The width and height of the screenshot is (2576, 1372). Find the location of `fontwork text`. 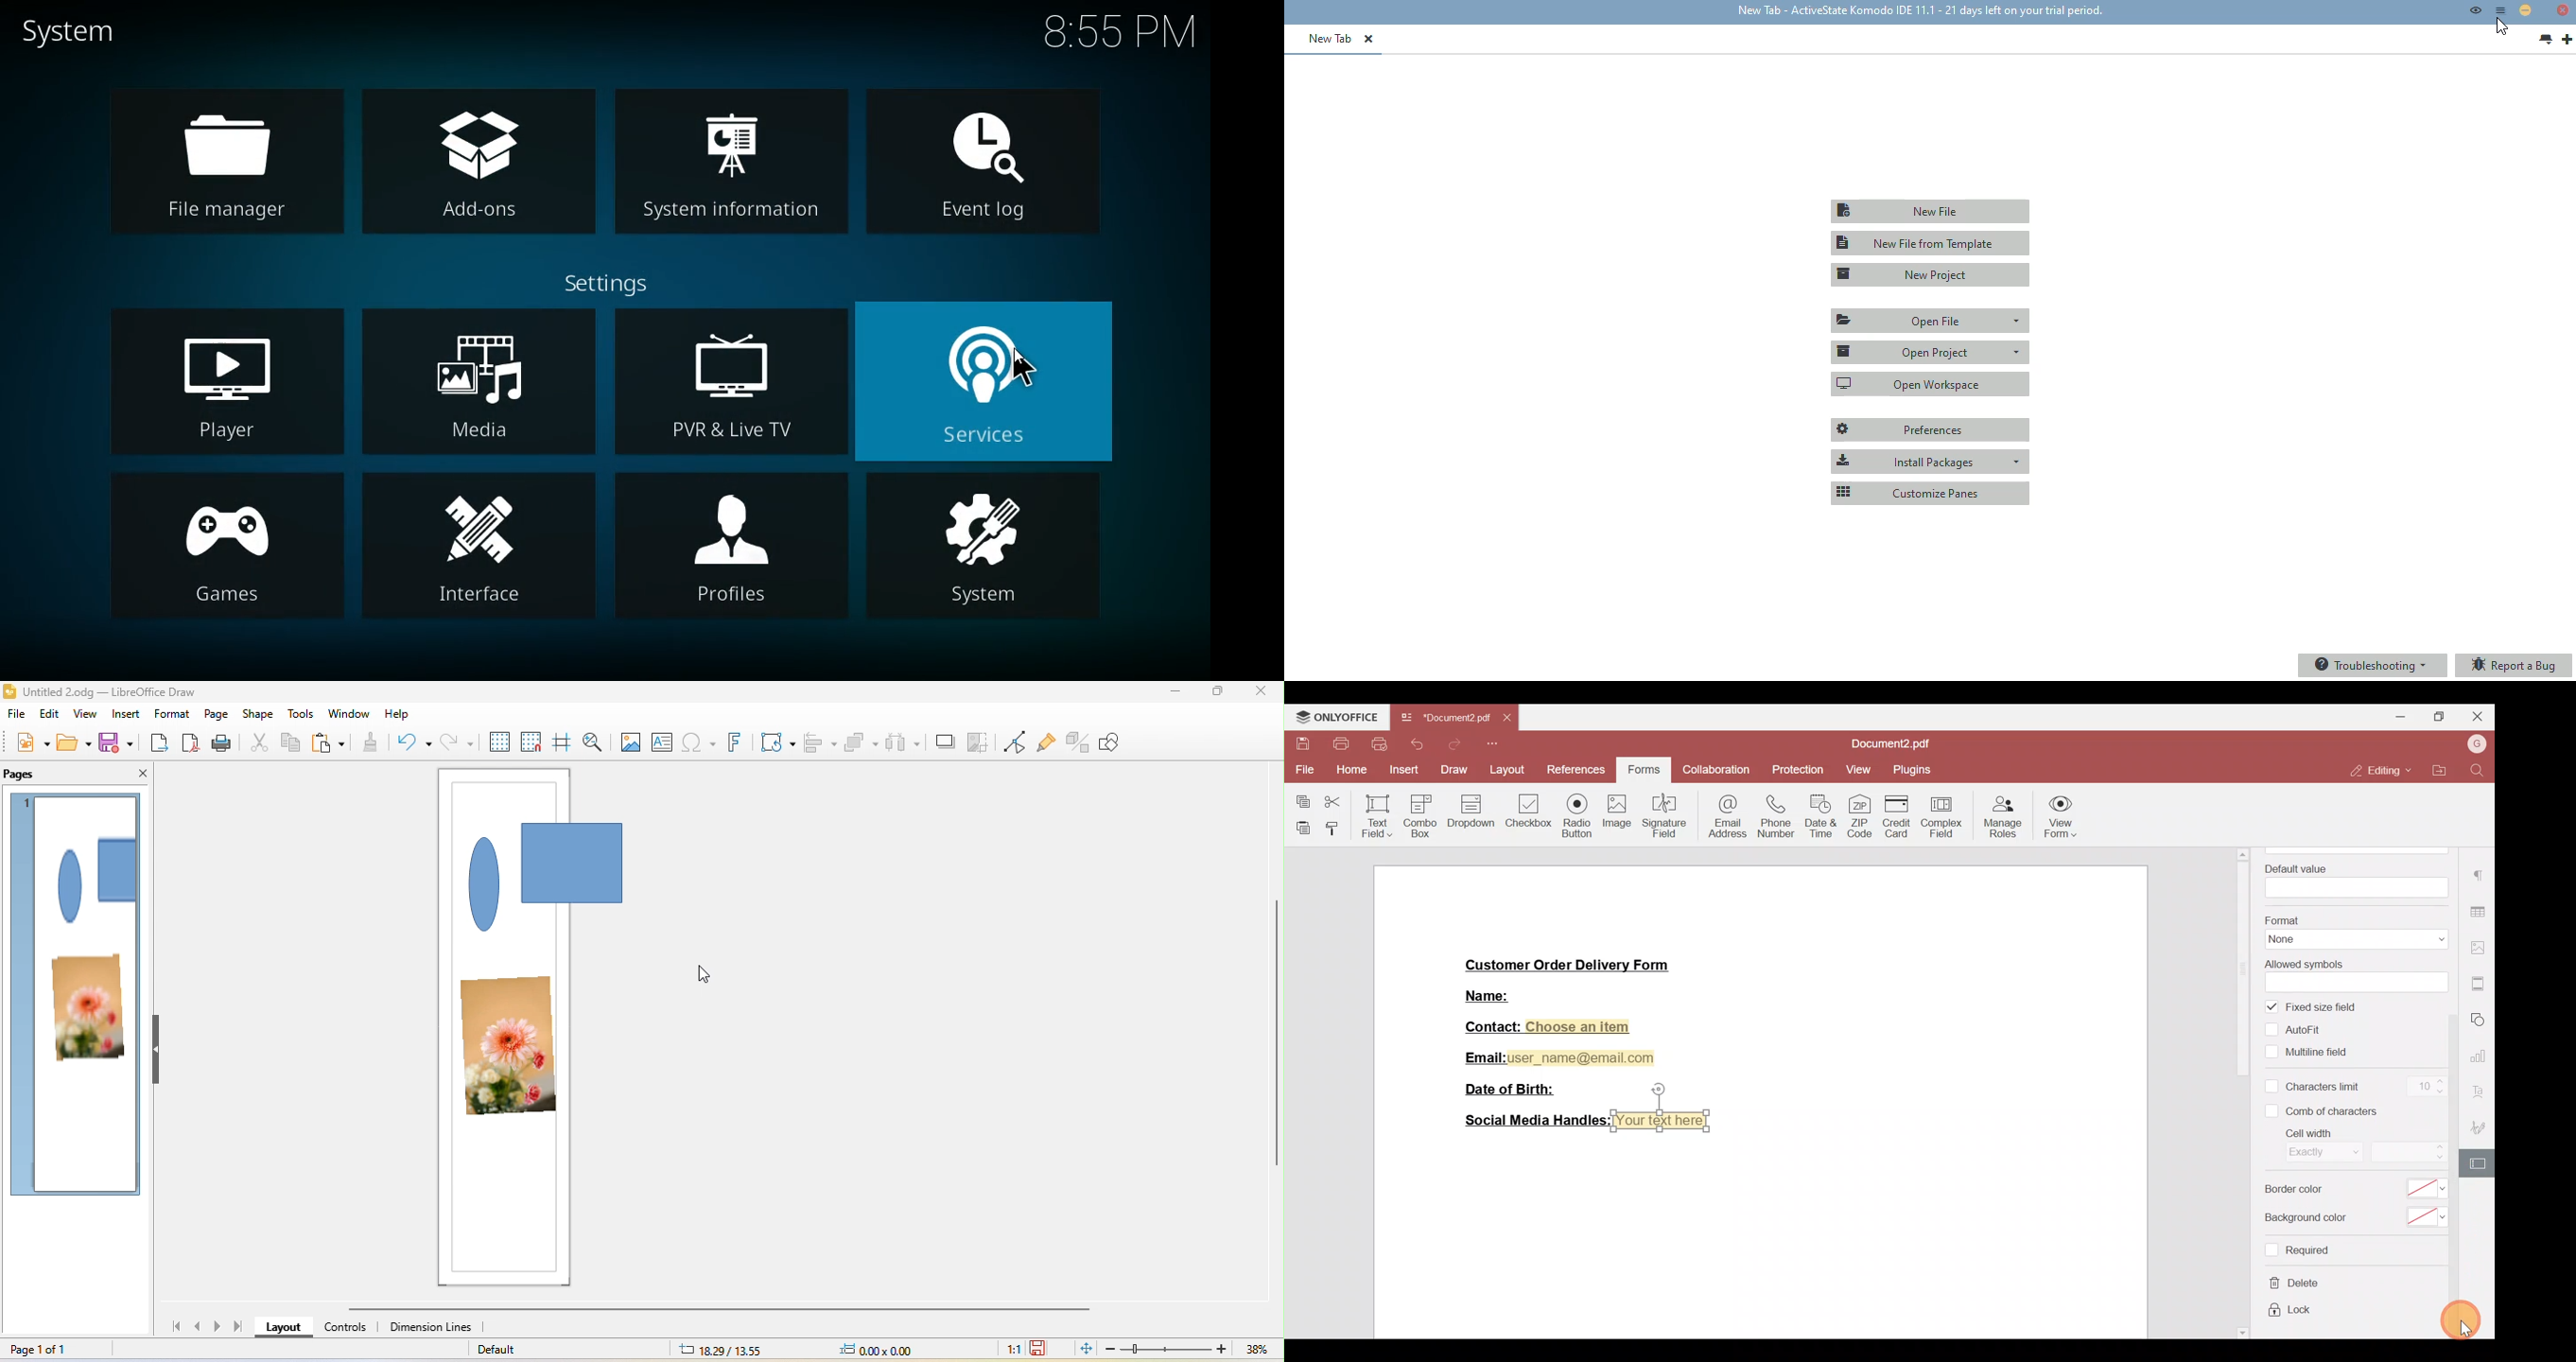

fontwork text is located at coordinates (741, 743).